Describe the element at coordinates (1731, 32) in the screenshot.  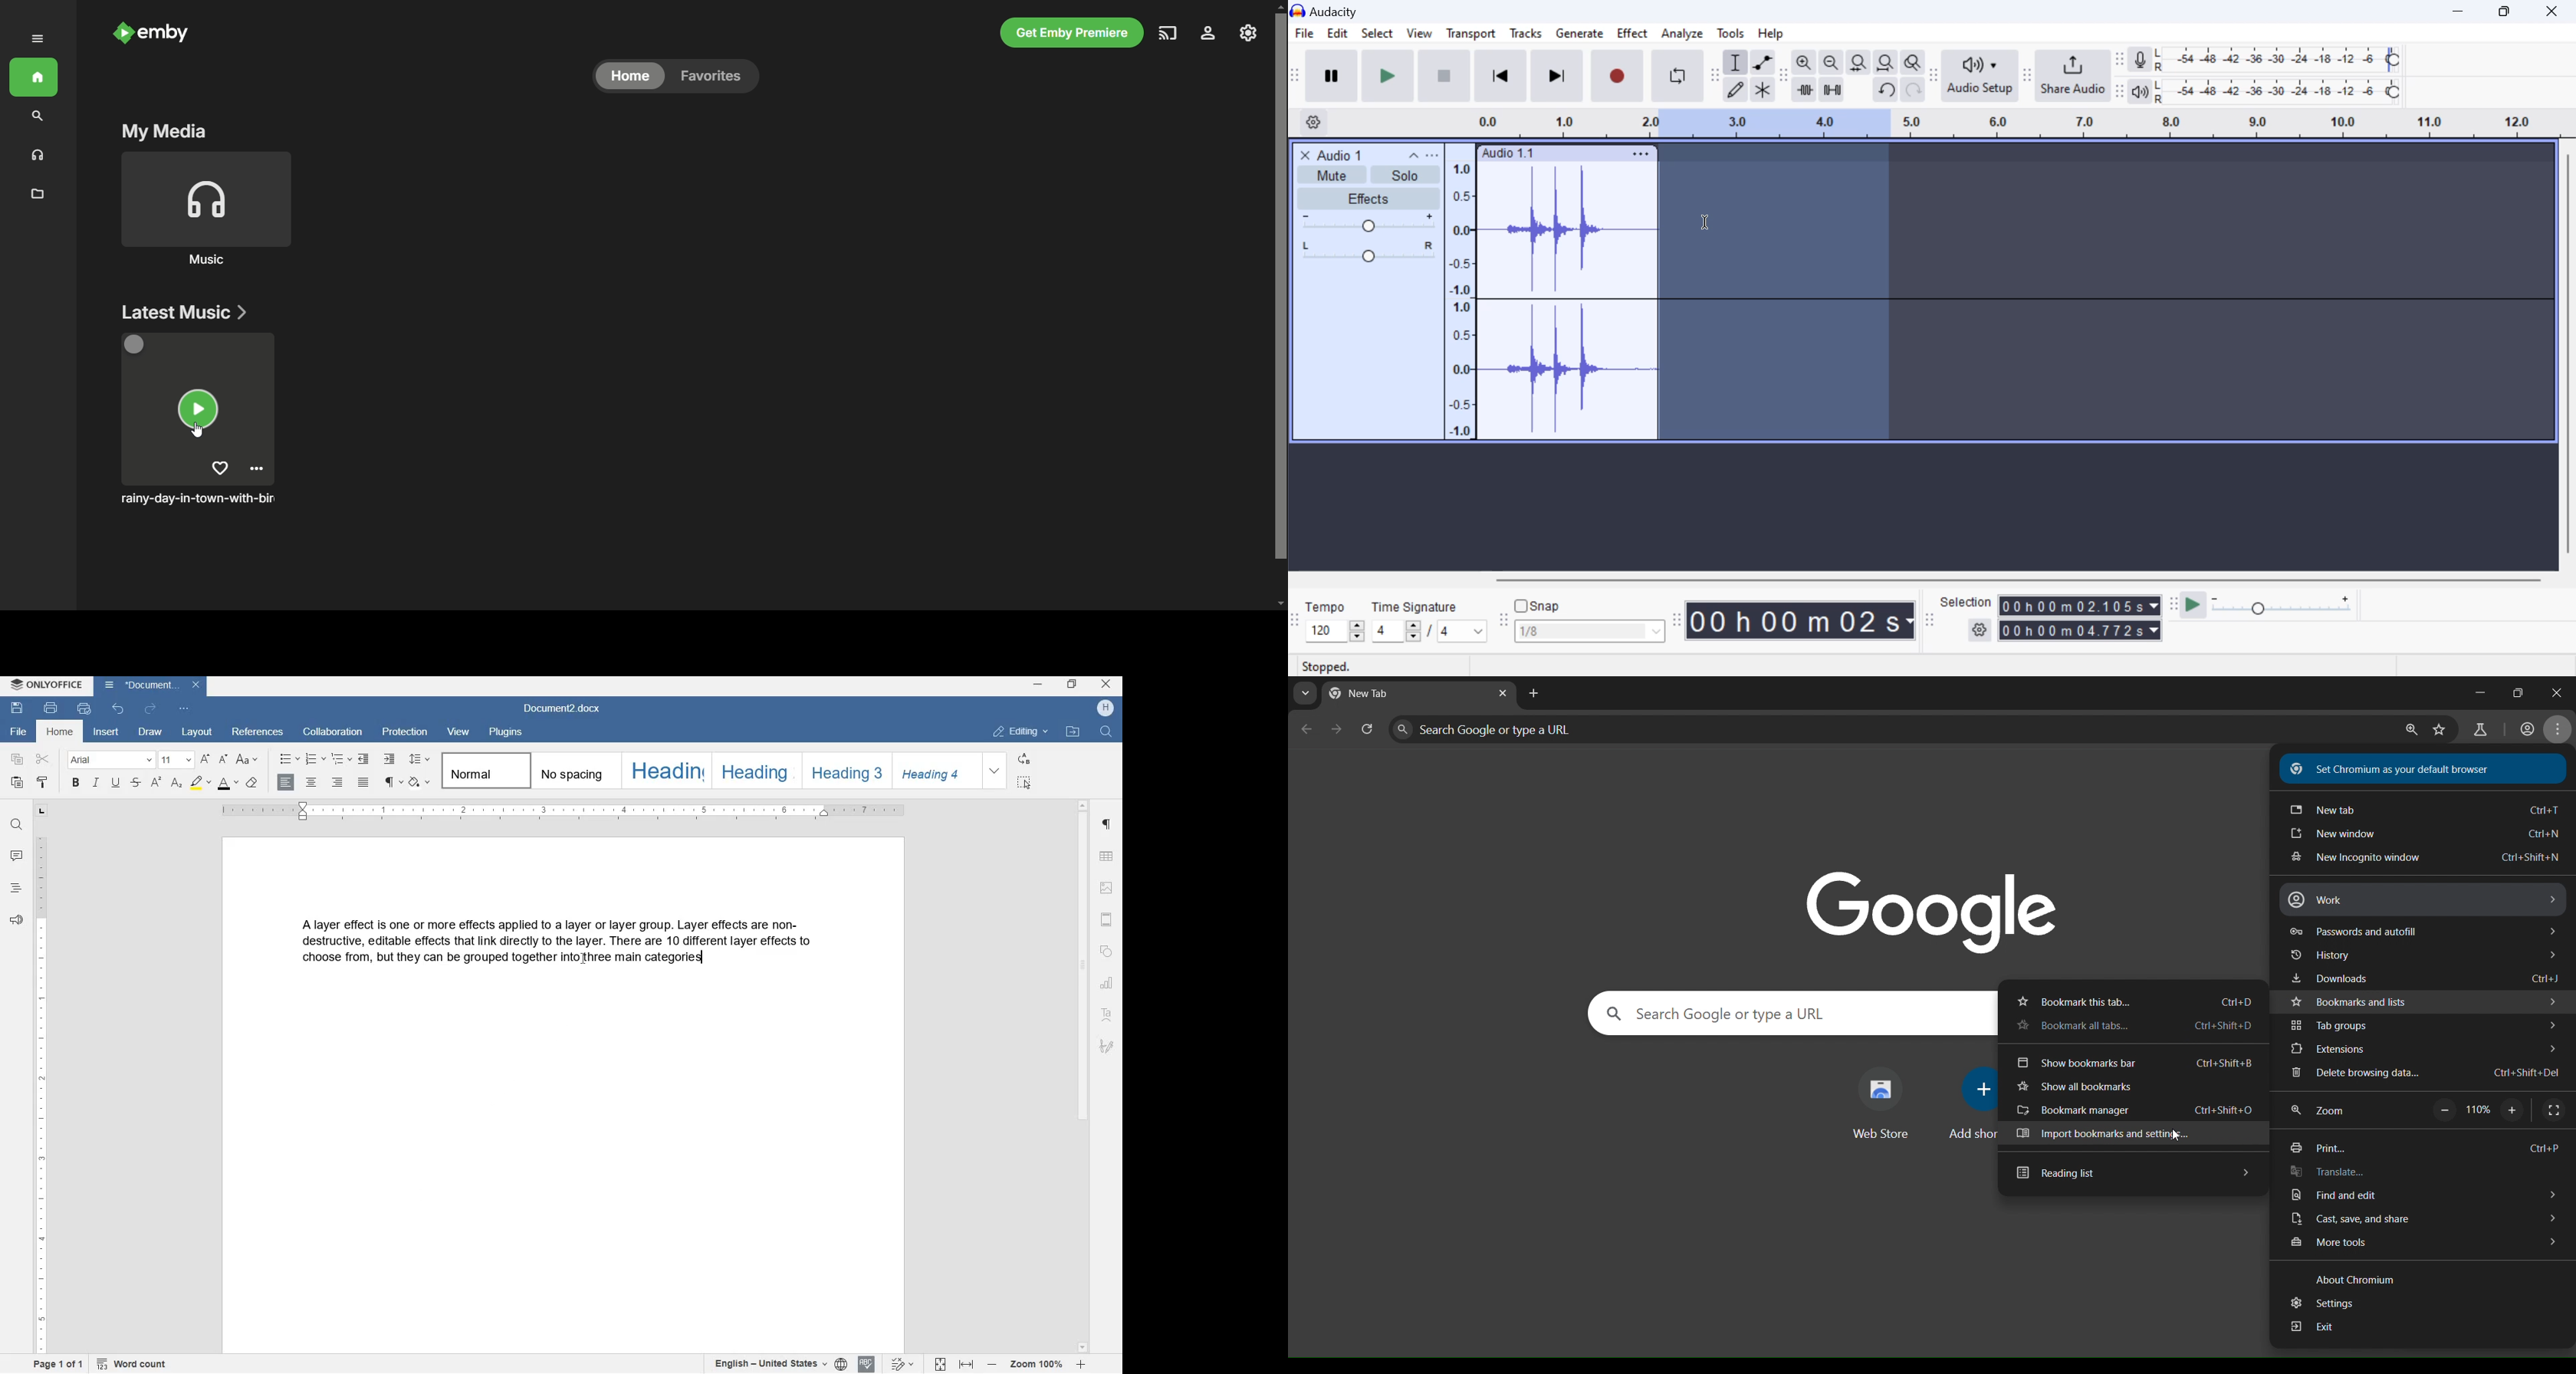
I see `Tools` at that location.